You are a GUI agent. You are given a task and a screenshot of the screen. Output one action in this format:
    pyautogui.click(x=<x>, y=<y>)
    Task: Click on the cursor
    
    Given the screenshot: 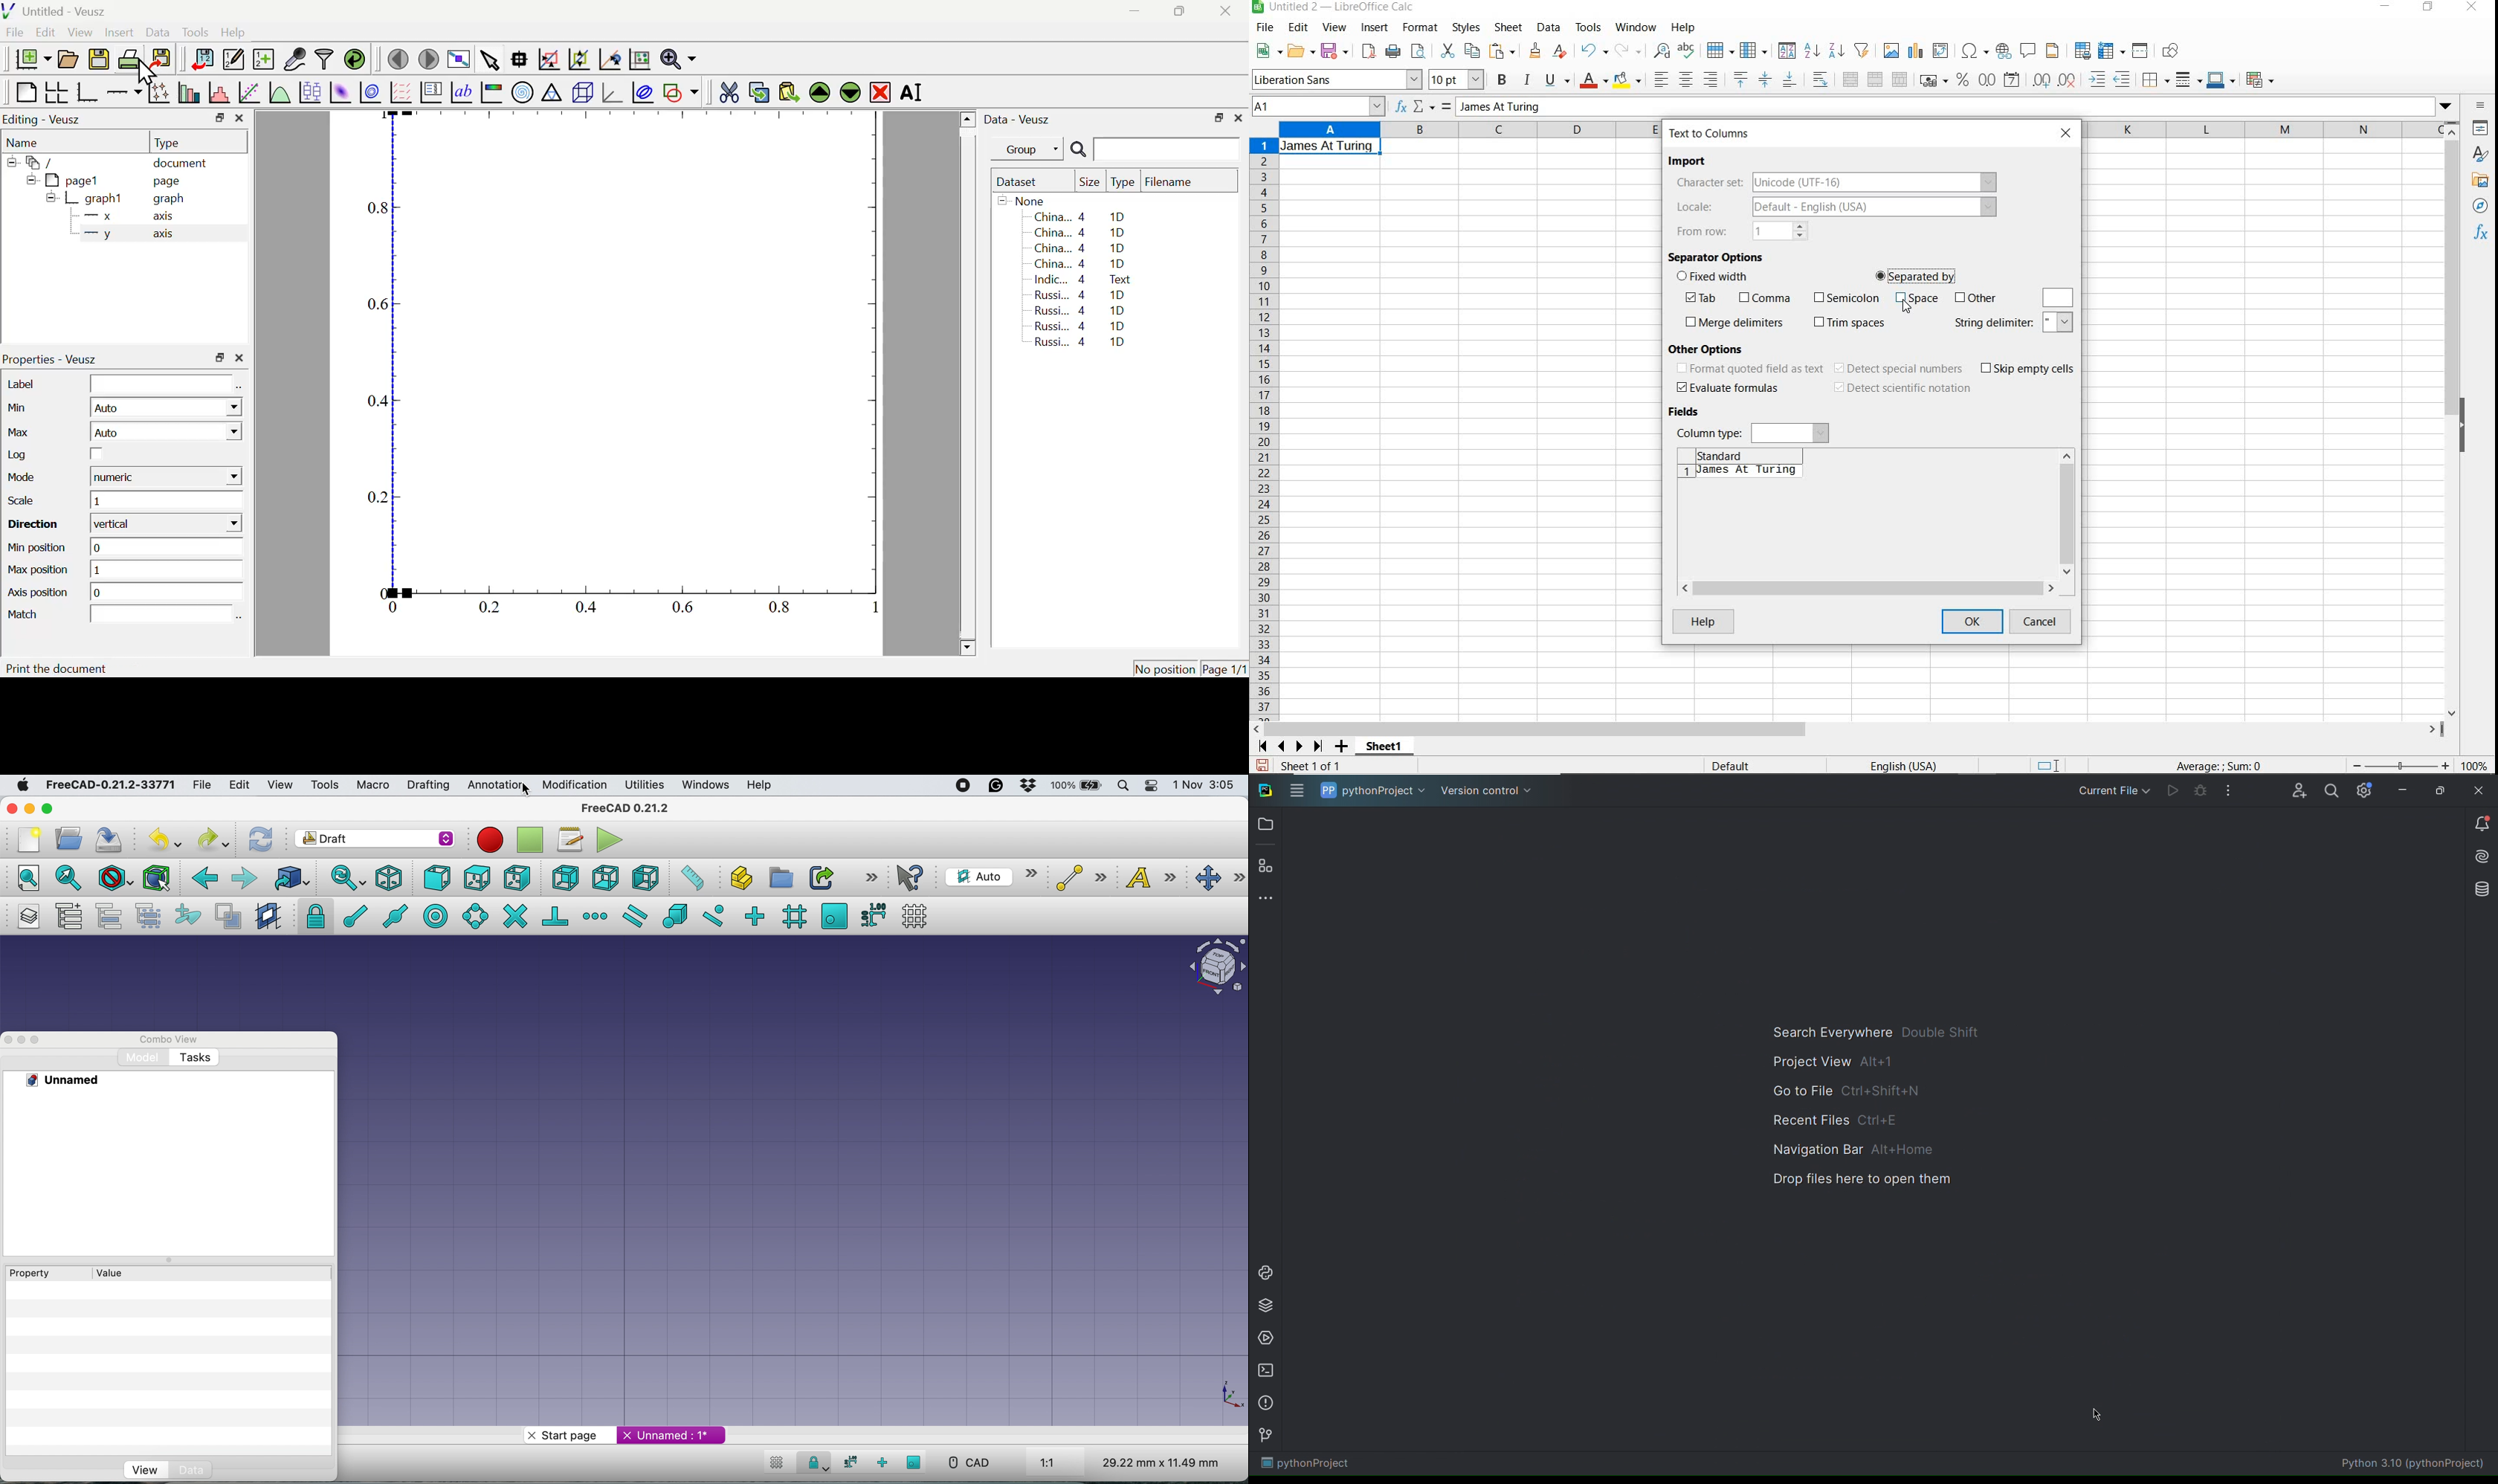 What is the action you would take?
    pyautogui.click(x=532, y=790)
    